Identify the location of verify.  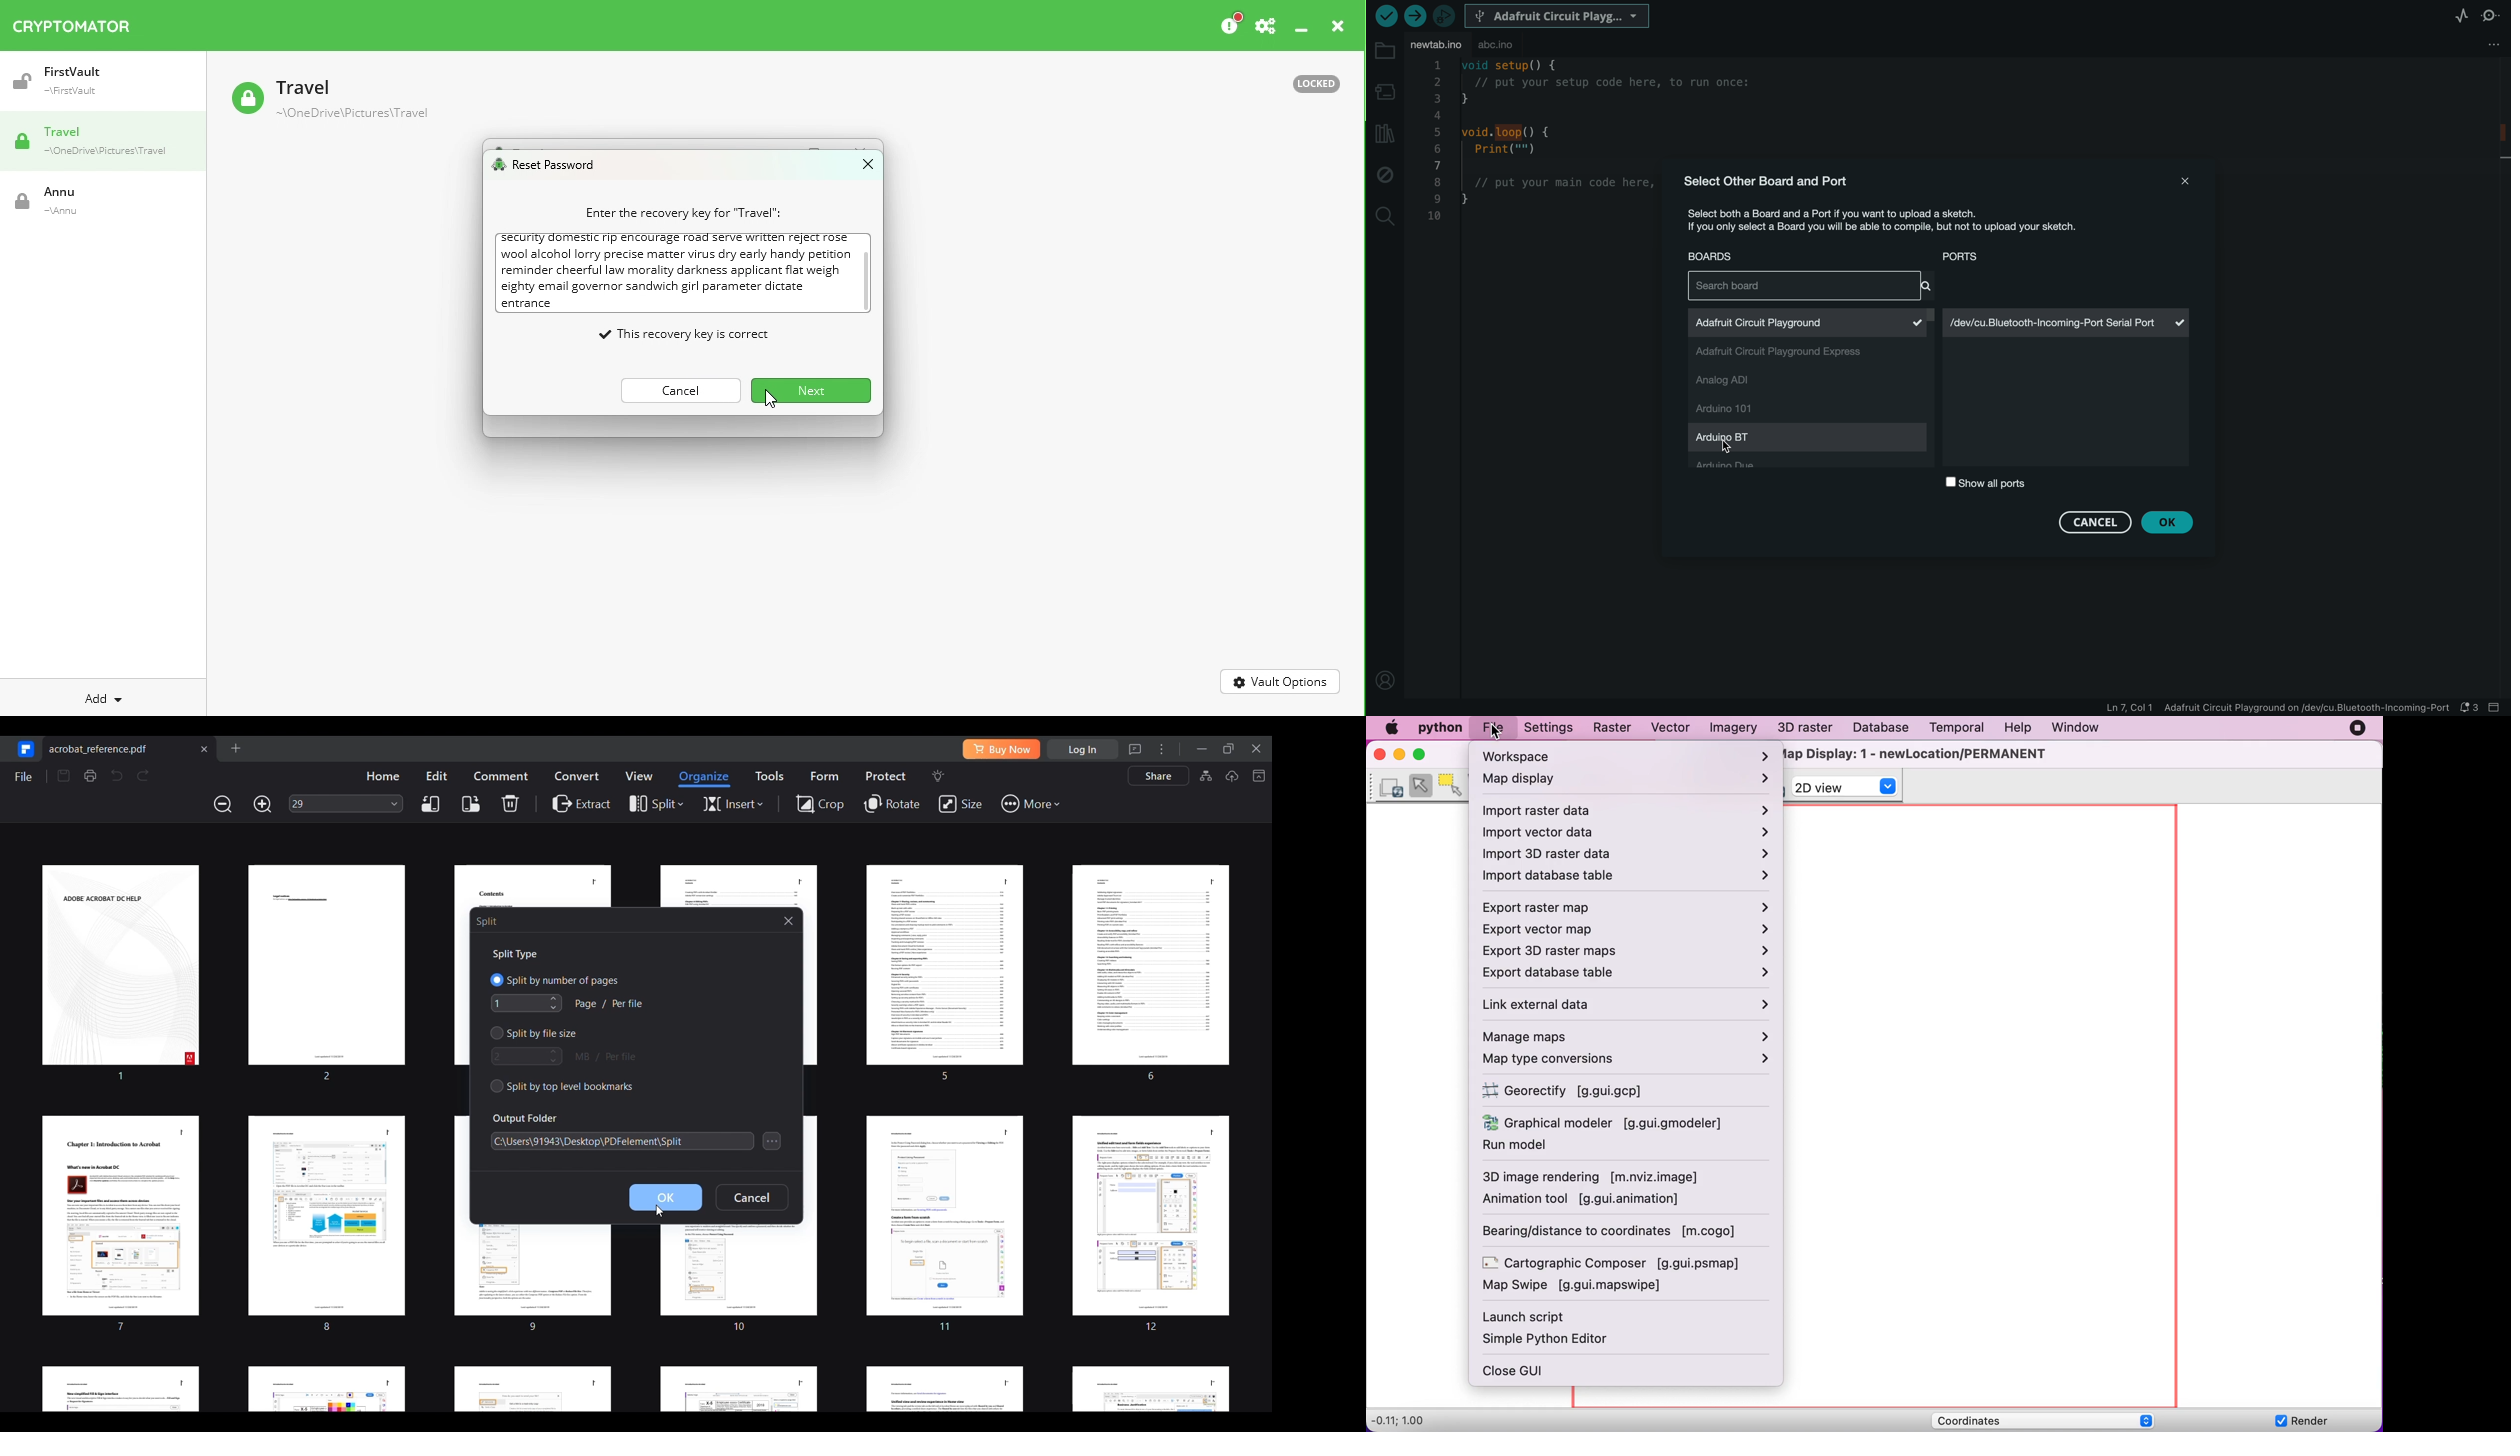
(1385, 18).